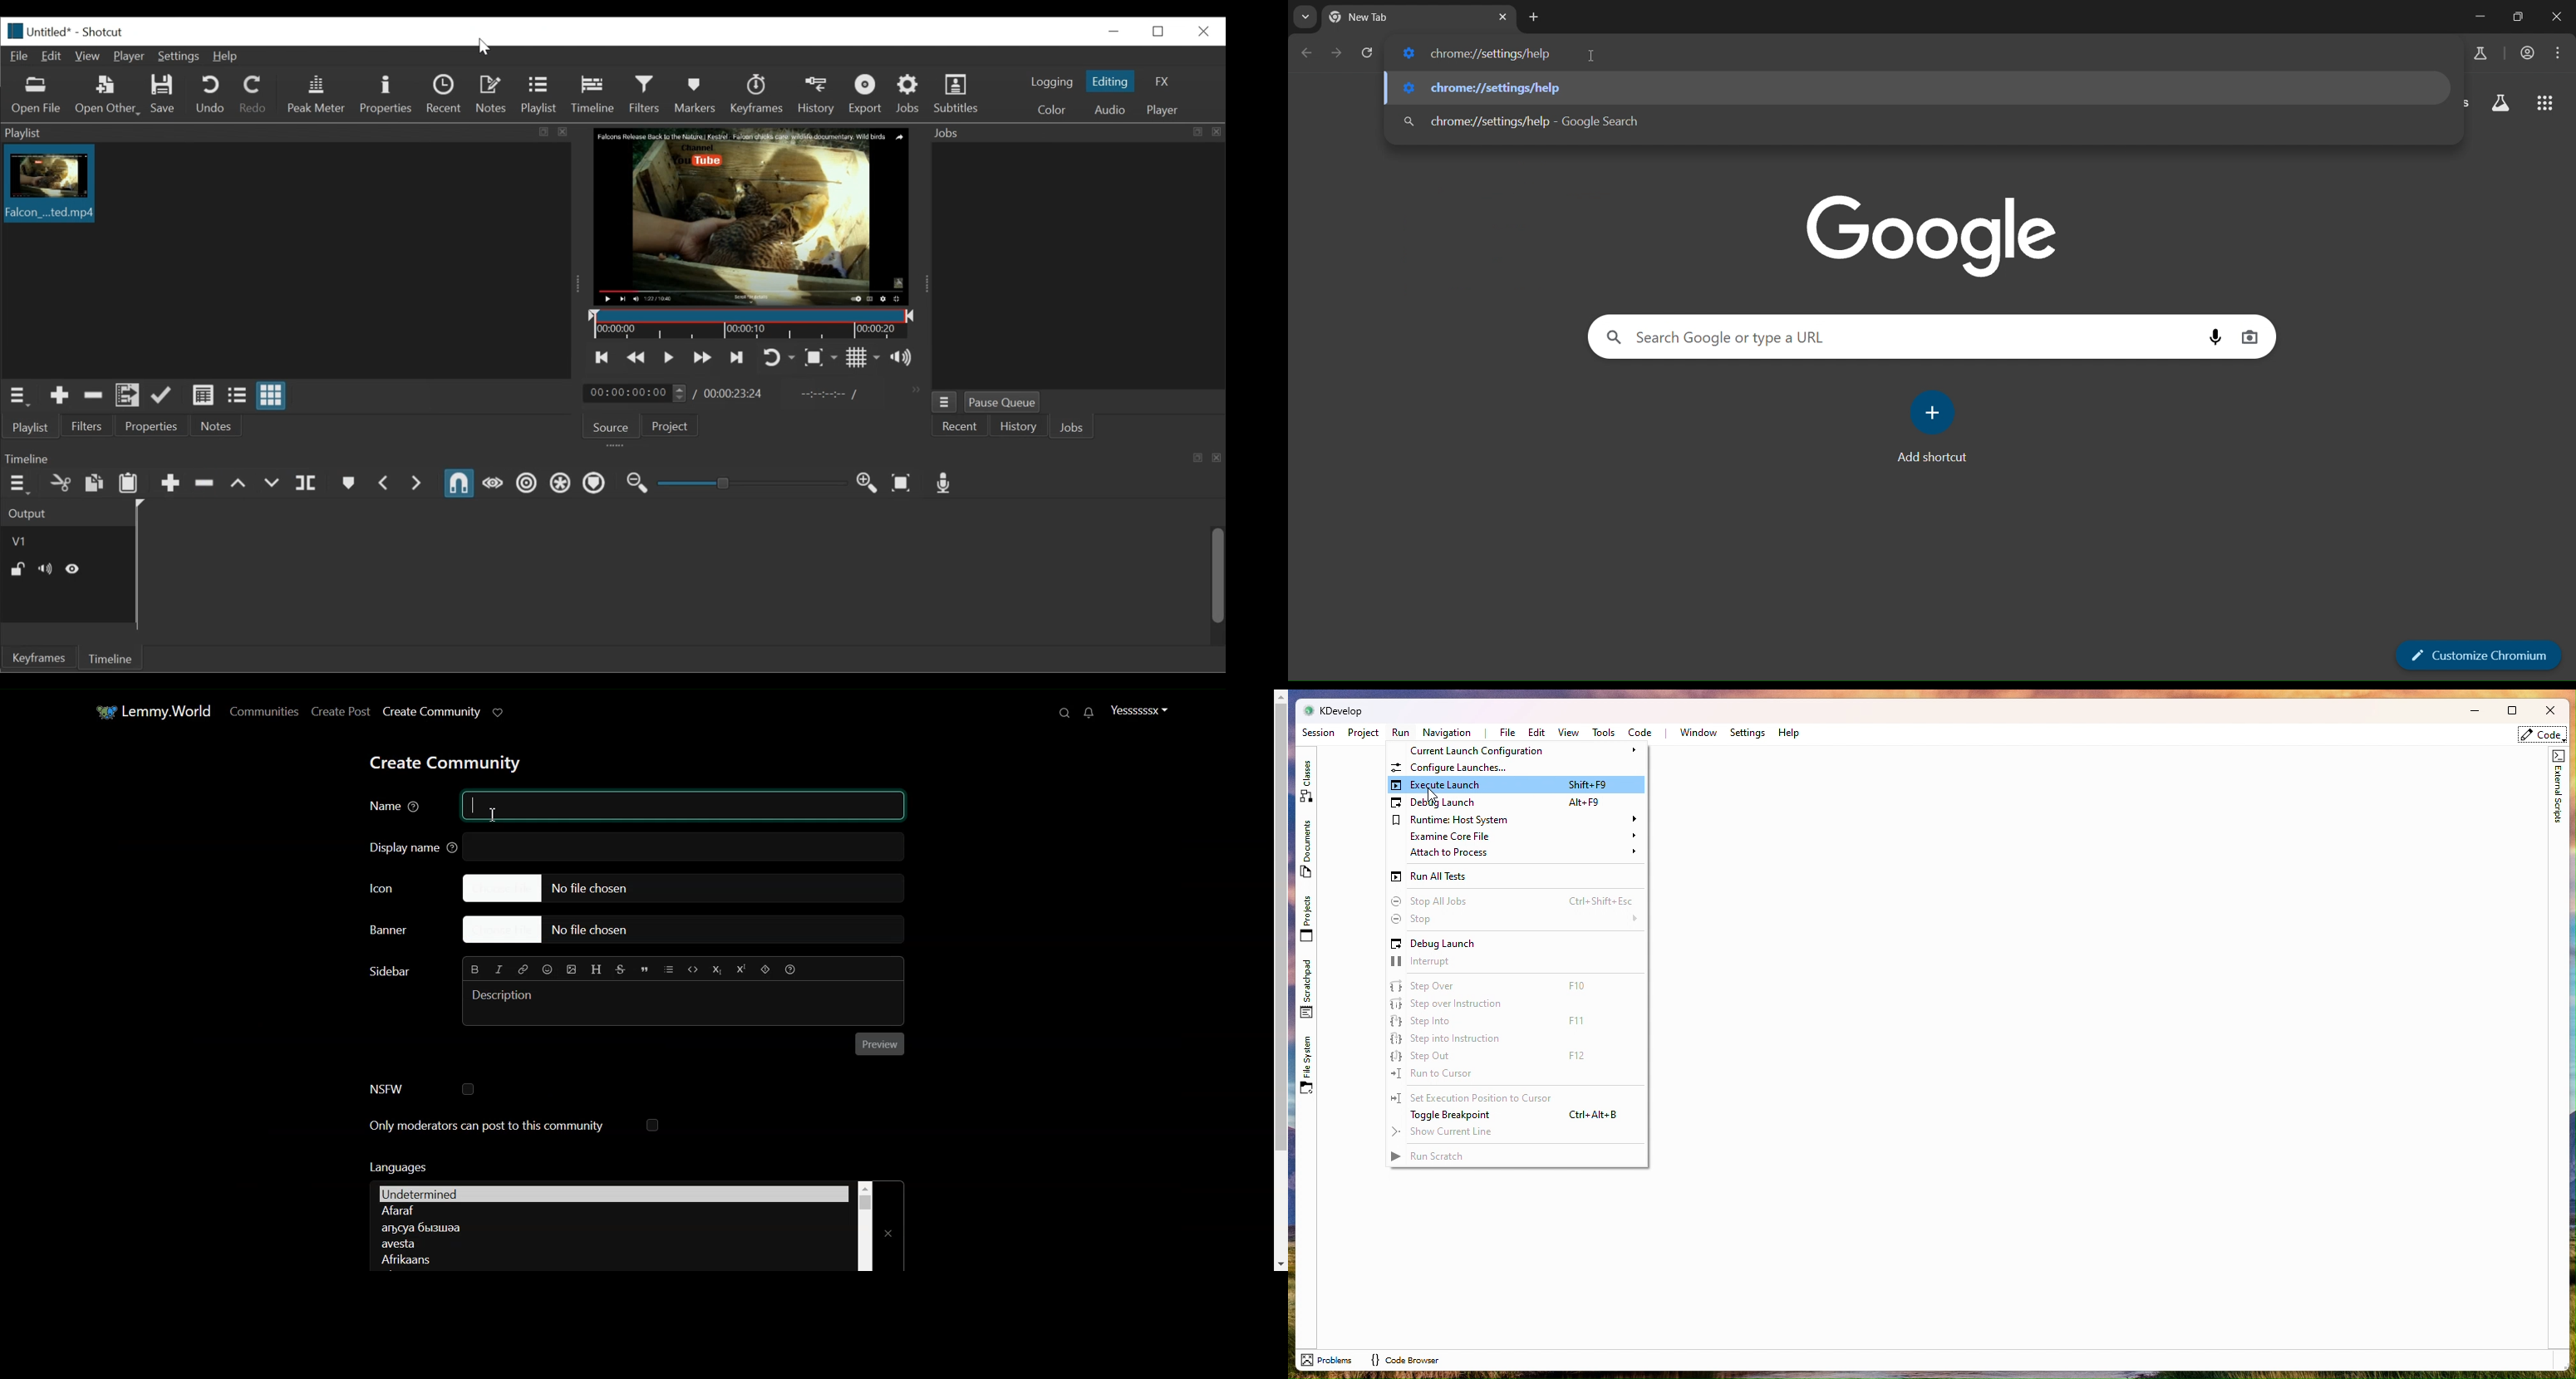  I want to click on go forward one page, so click(1339, 54).